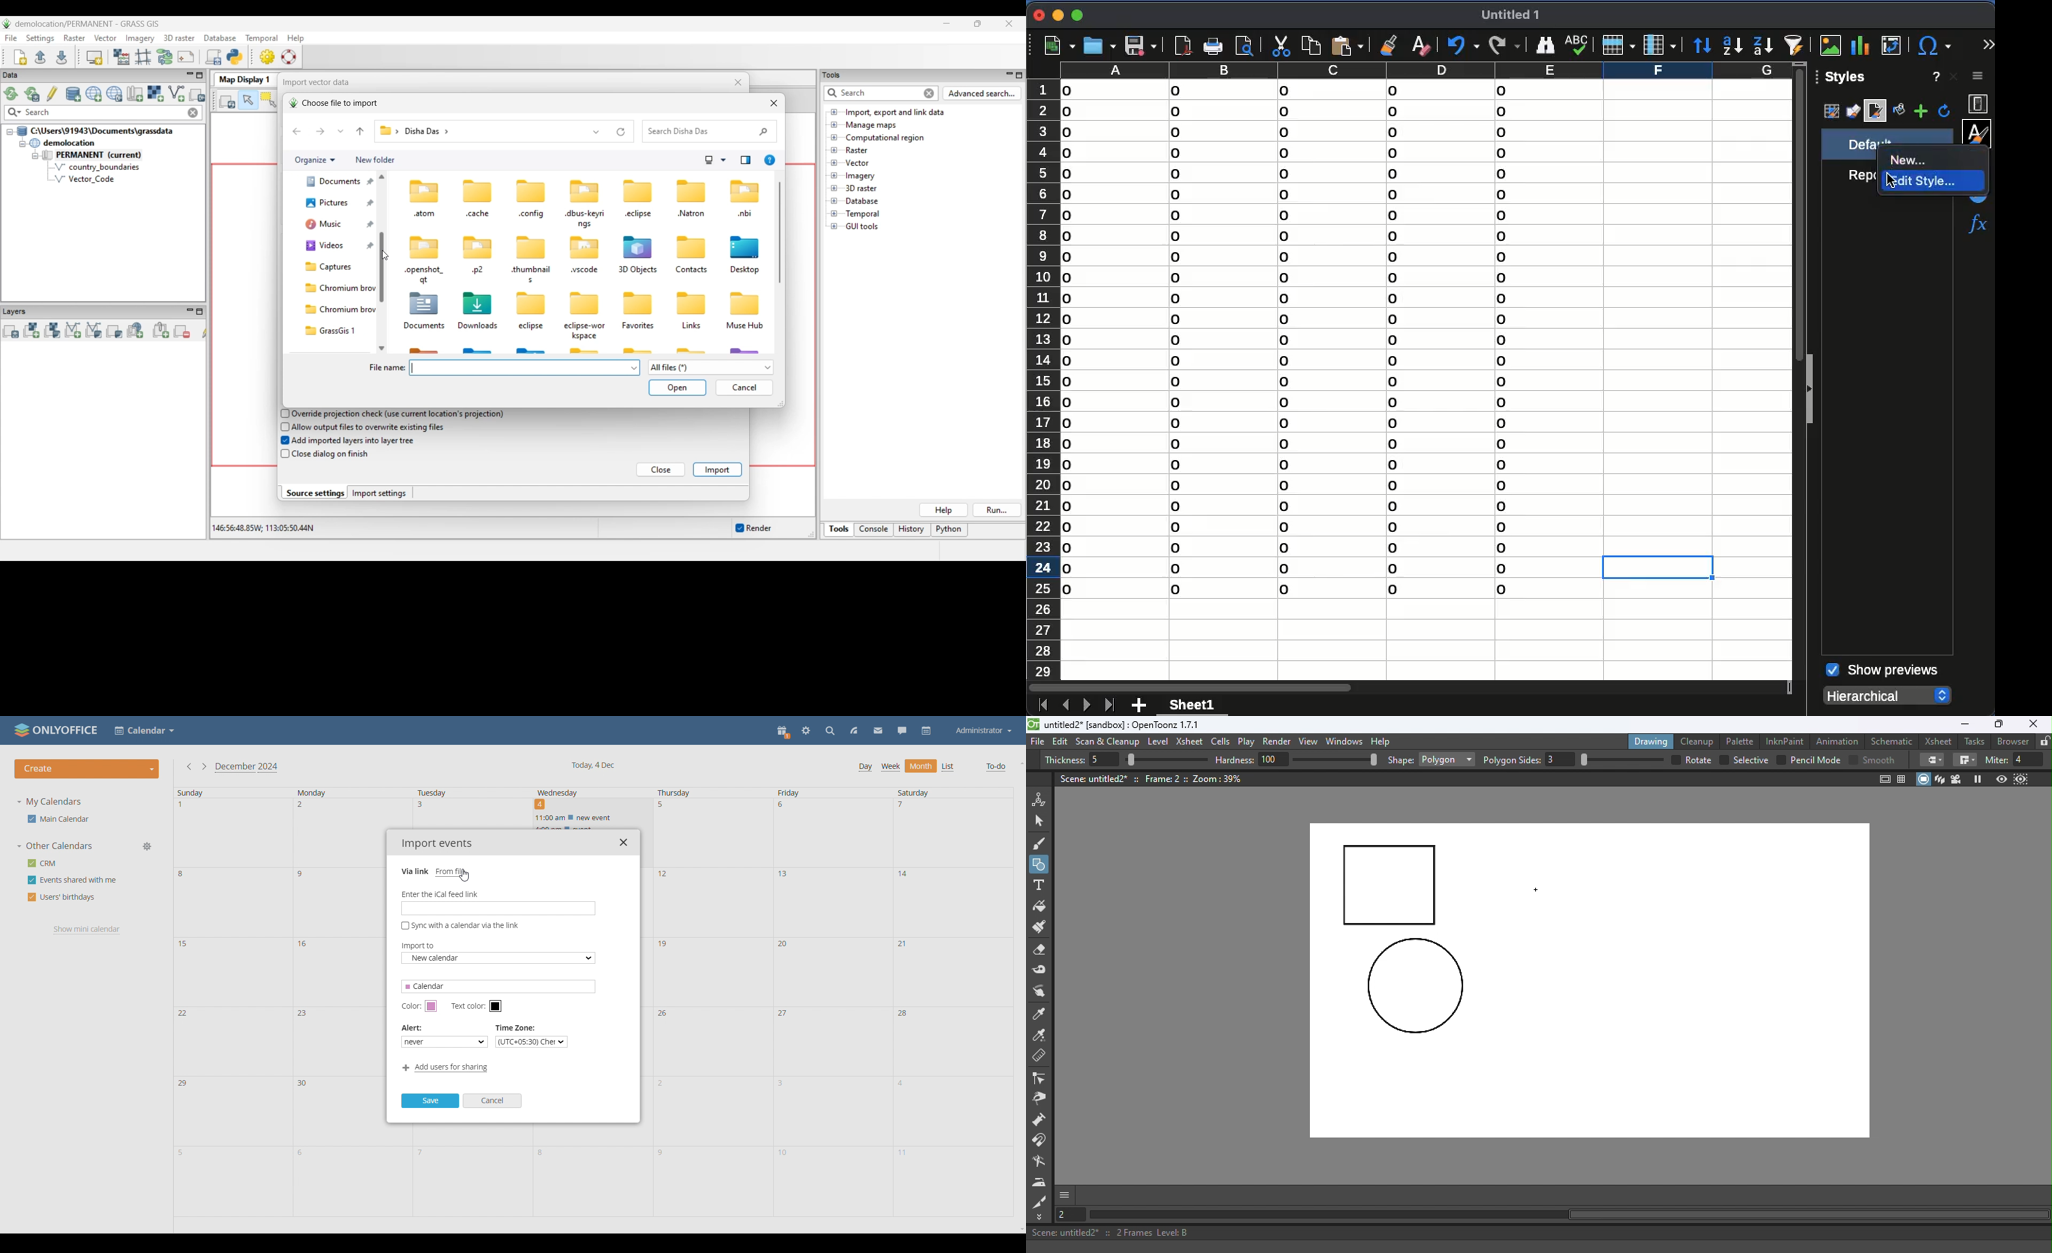 The height and width of the screenshot is (1260, 2072). I want to click on row, so click(1619, 45).